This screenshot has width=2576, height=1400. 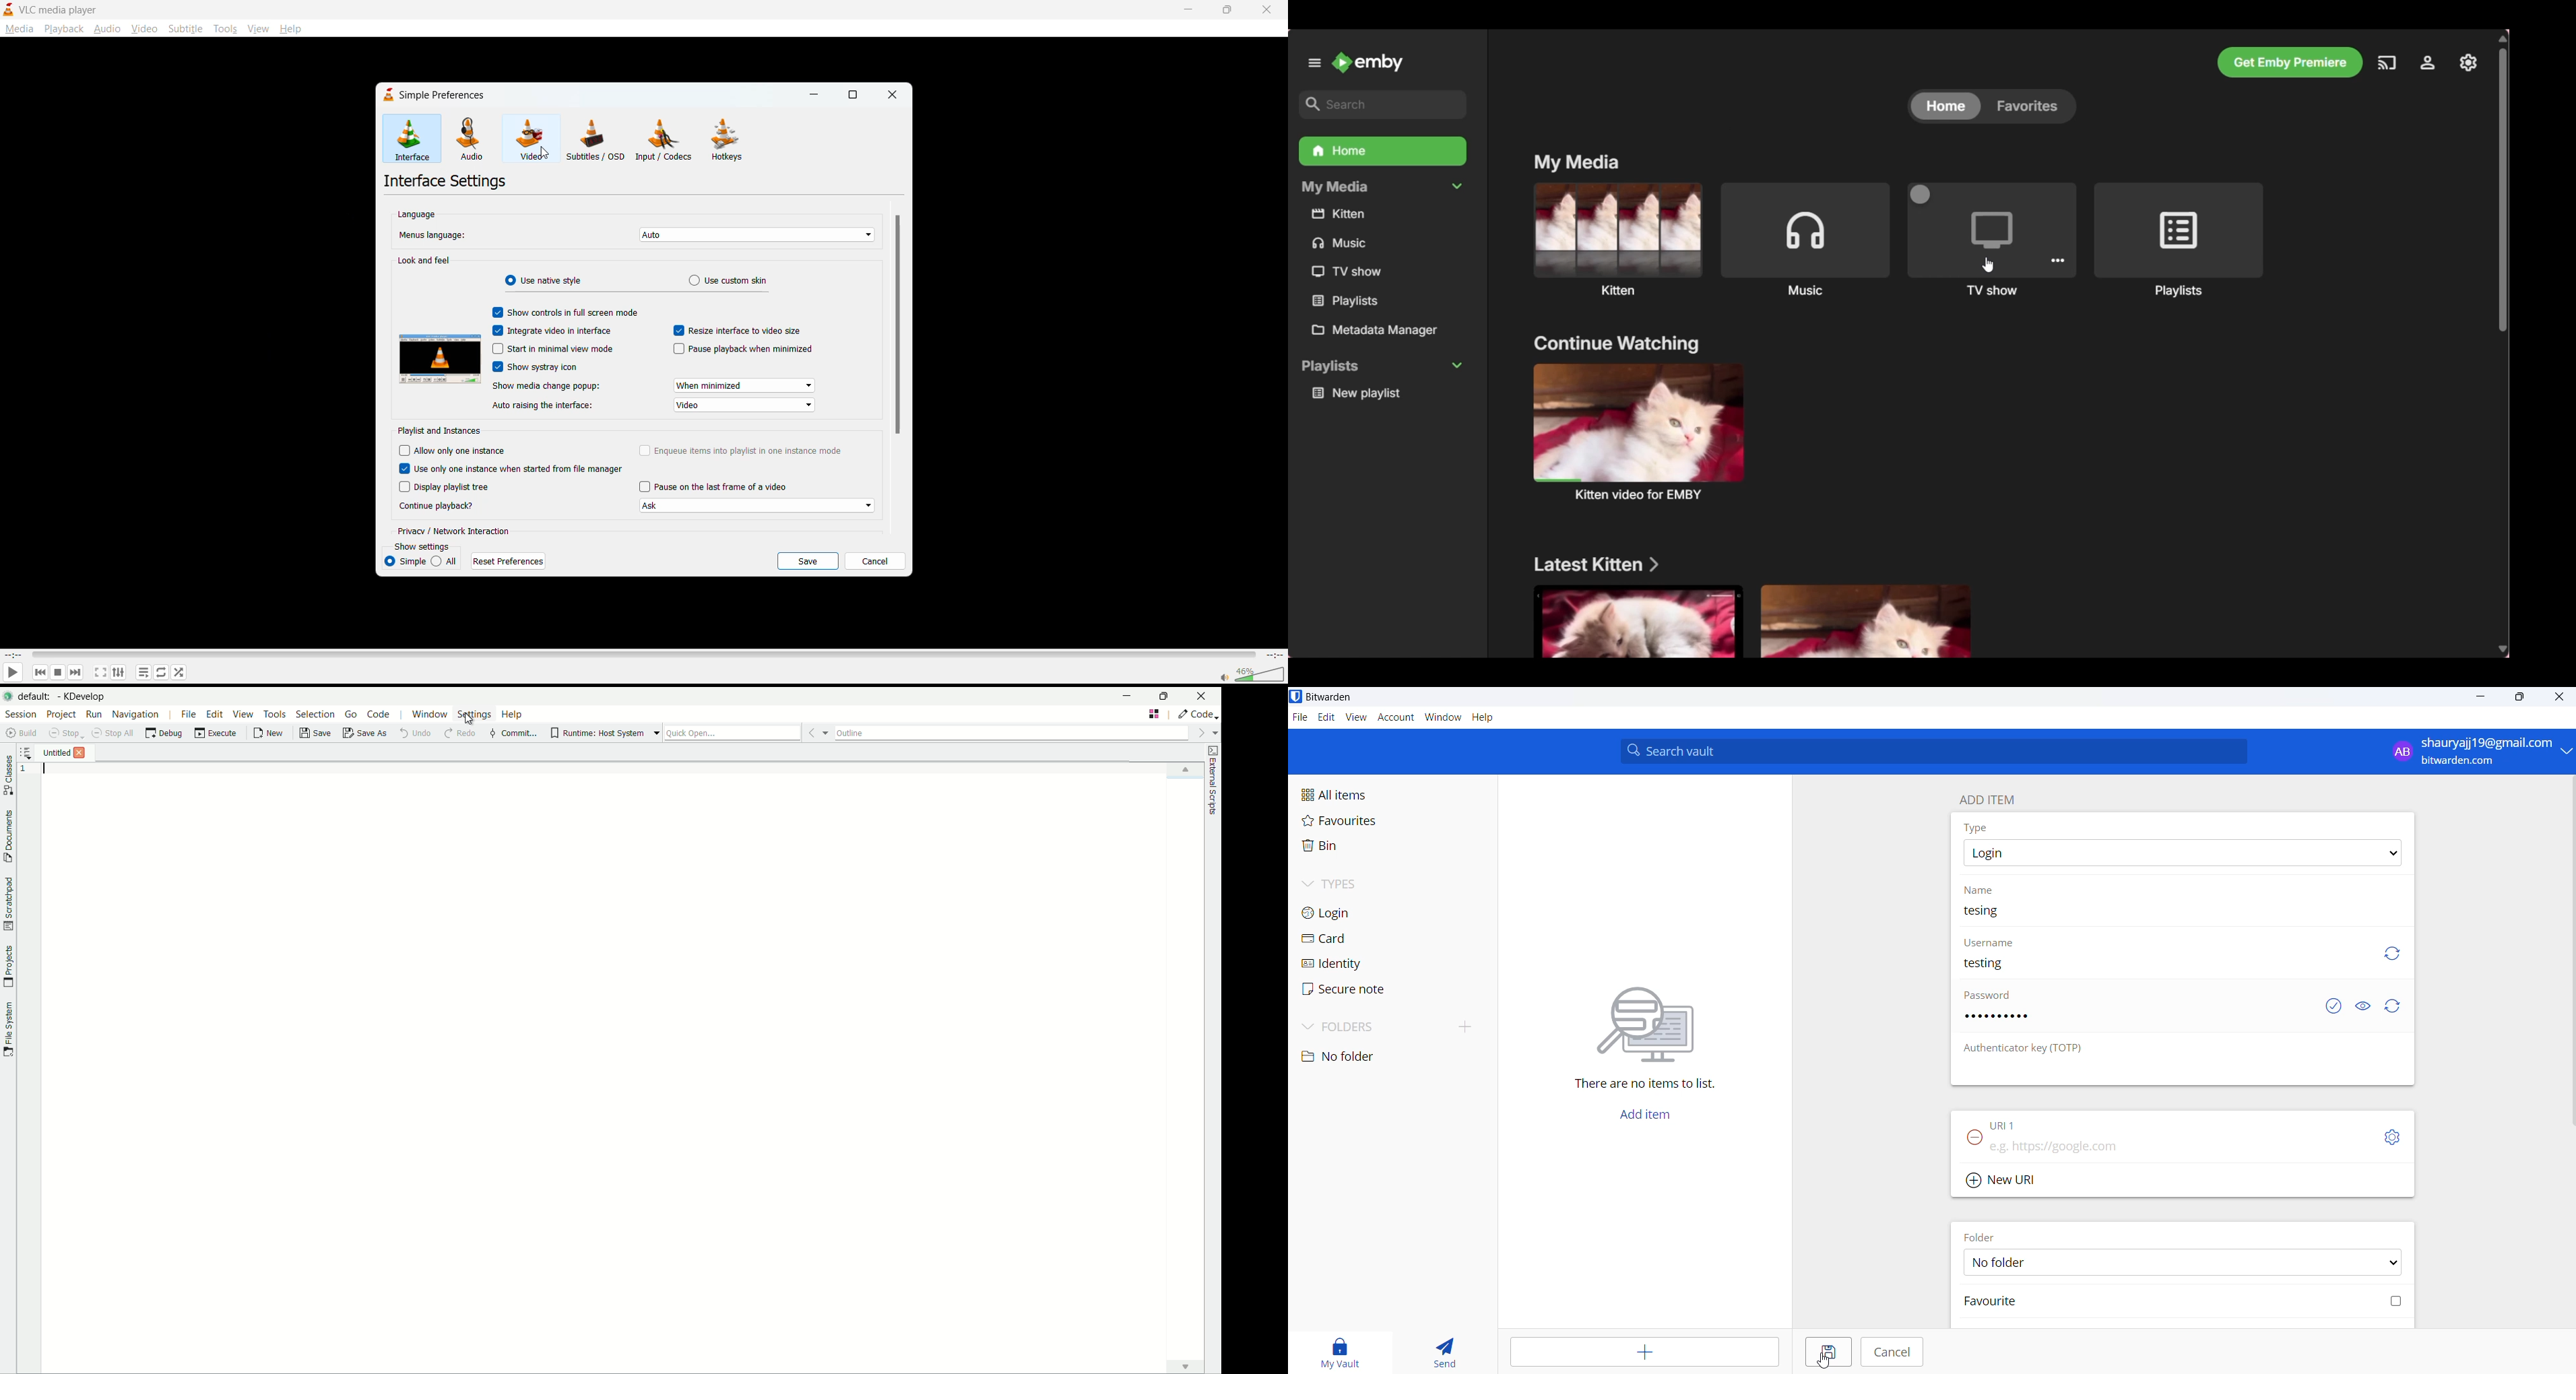 What do you see at coordinates (735, 331) in the screenshot?
I see `resize interface` at bounding box center [735, 331].